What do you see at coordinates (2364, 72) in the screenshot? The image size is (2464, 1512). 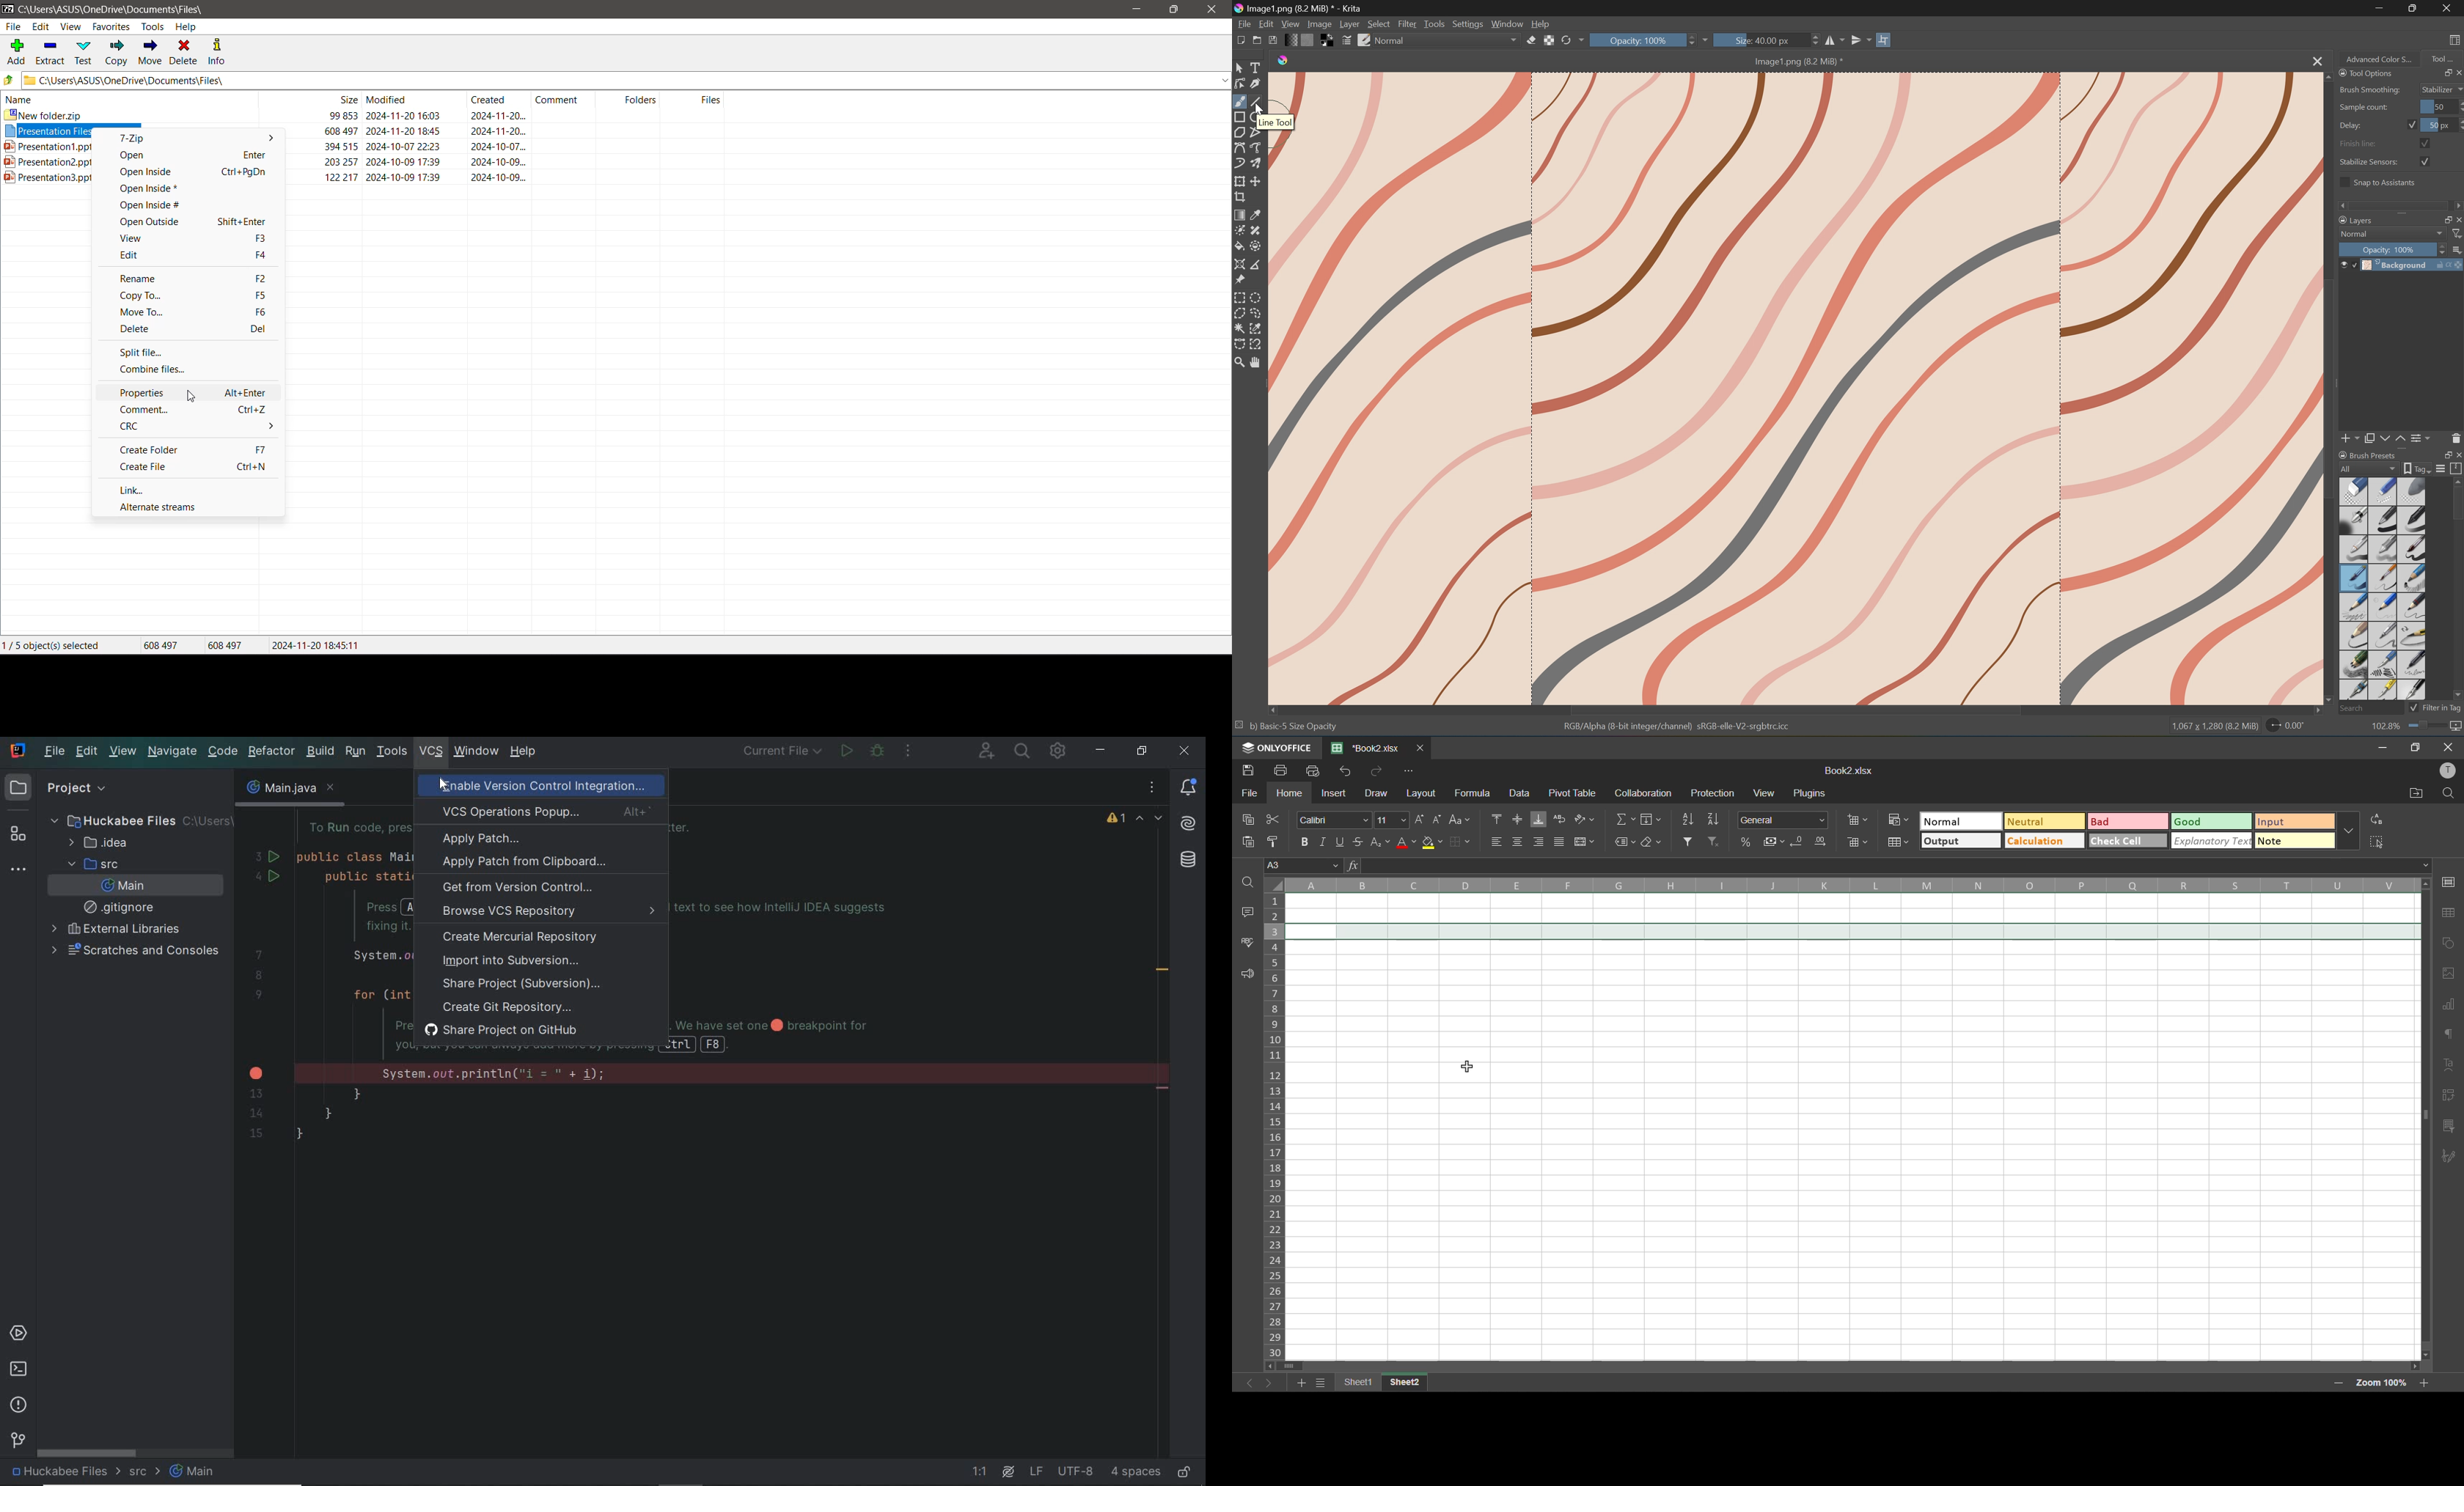 I see `Tool Options` at bounding box center [2364, 72].